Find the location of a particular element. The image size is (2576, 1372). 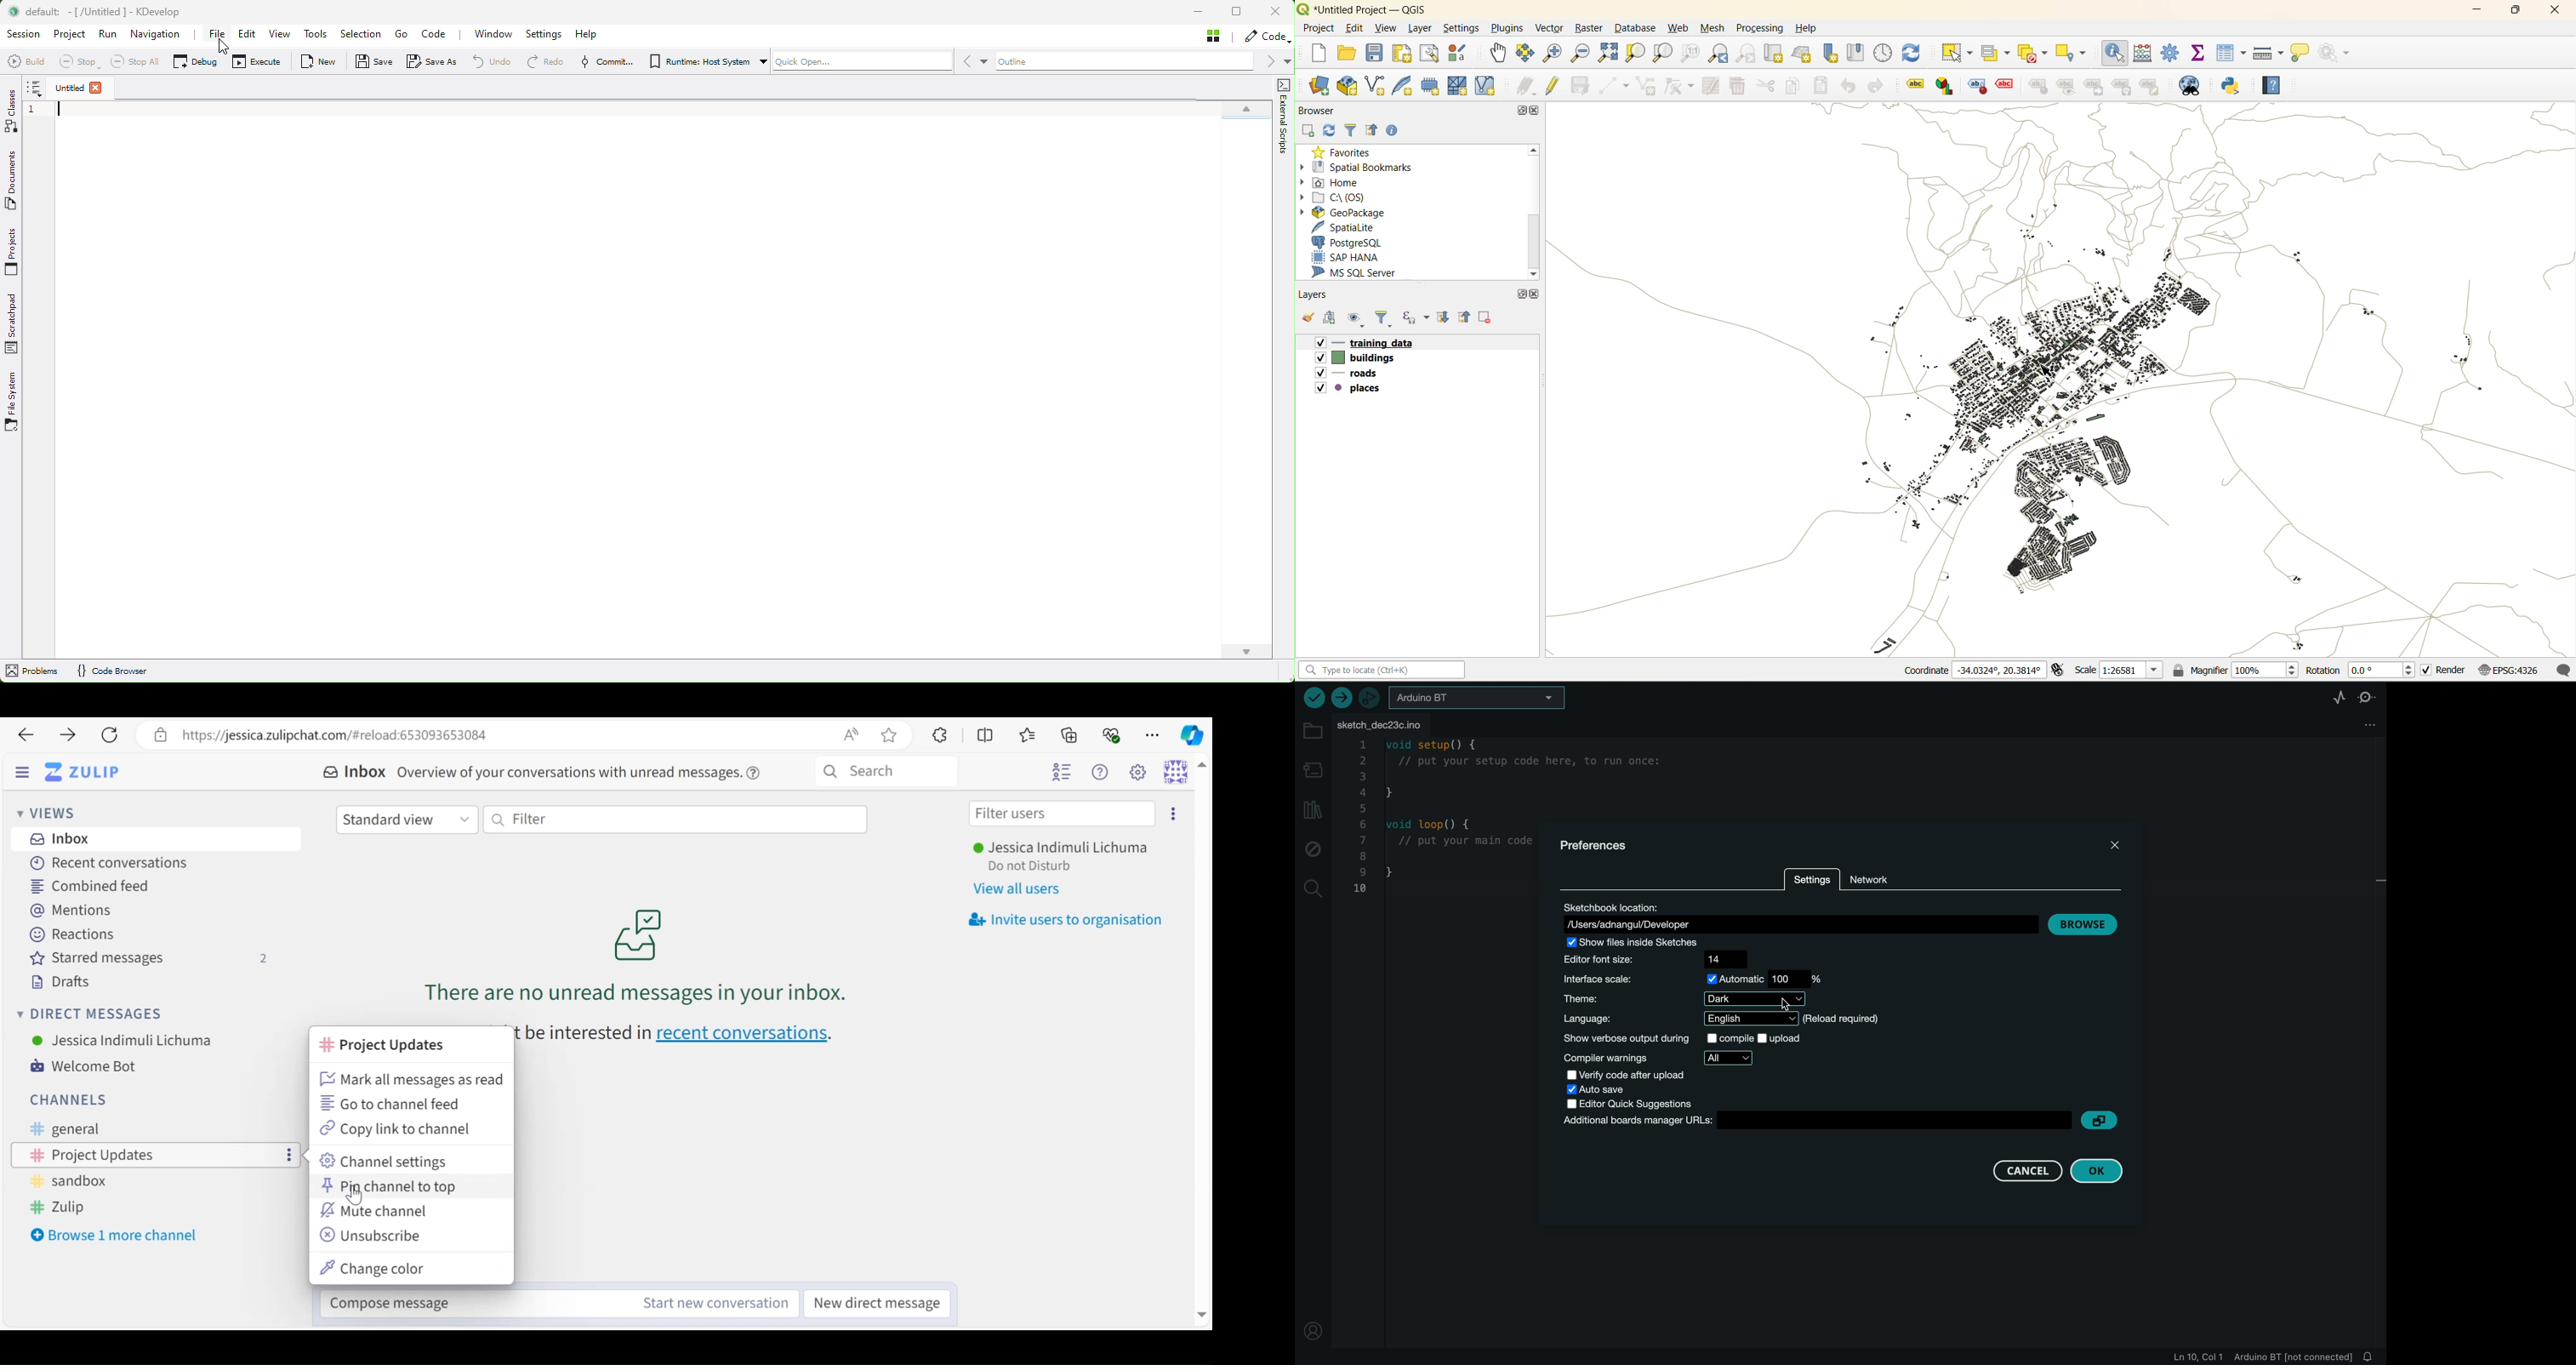

cancel is located at coordinates (2028, 1170).